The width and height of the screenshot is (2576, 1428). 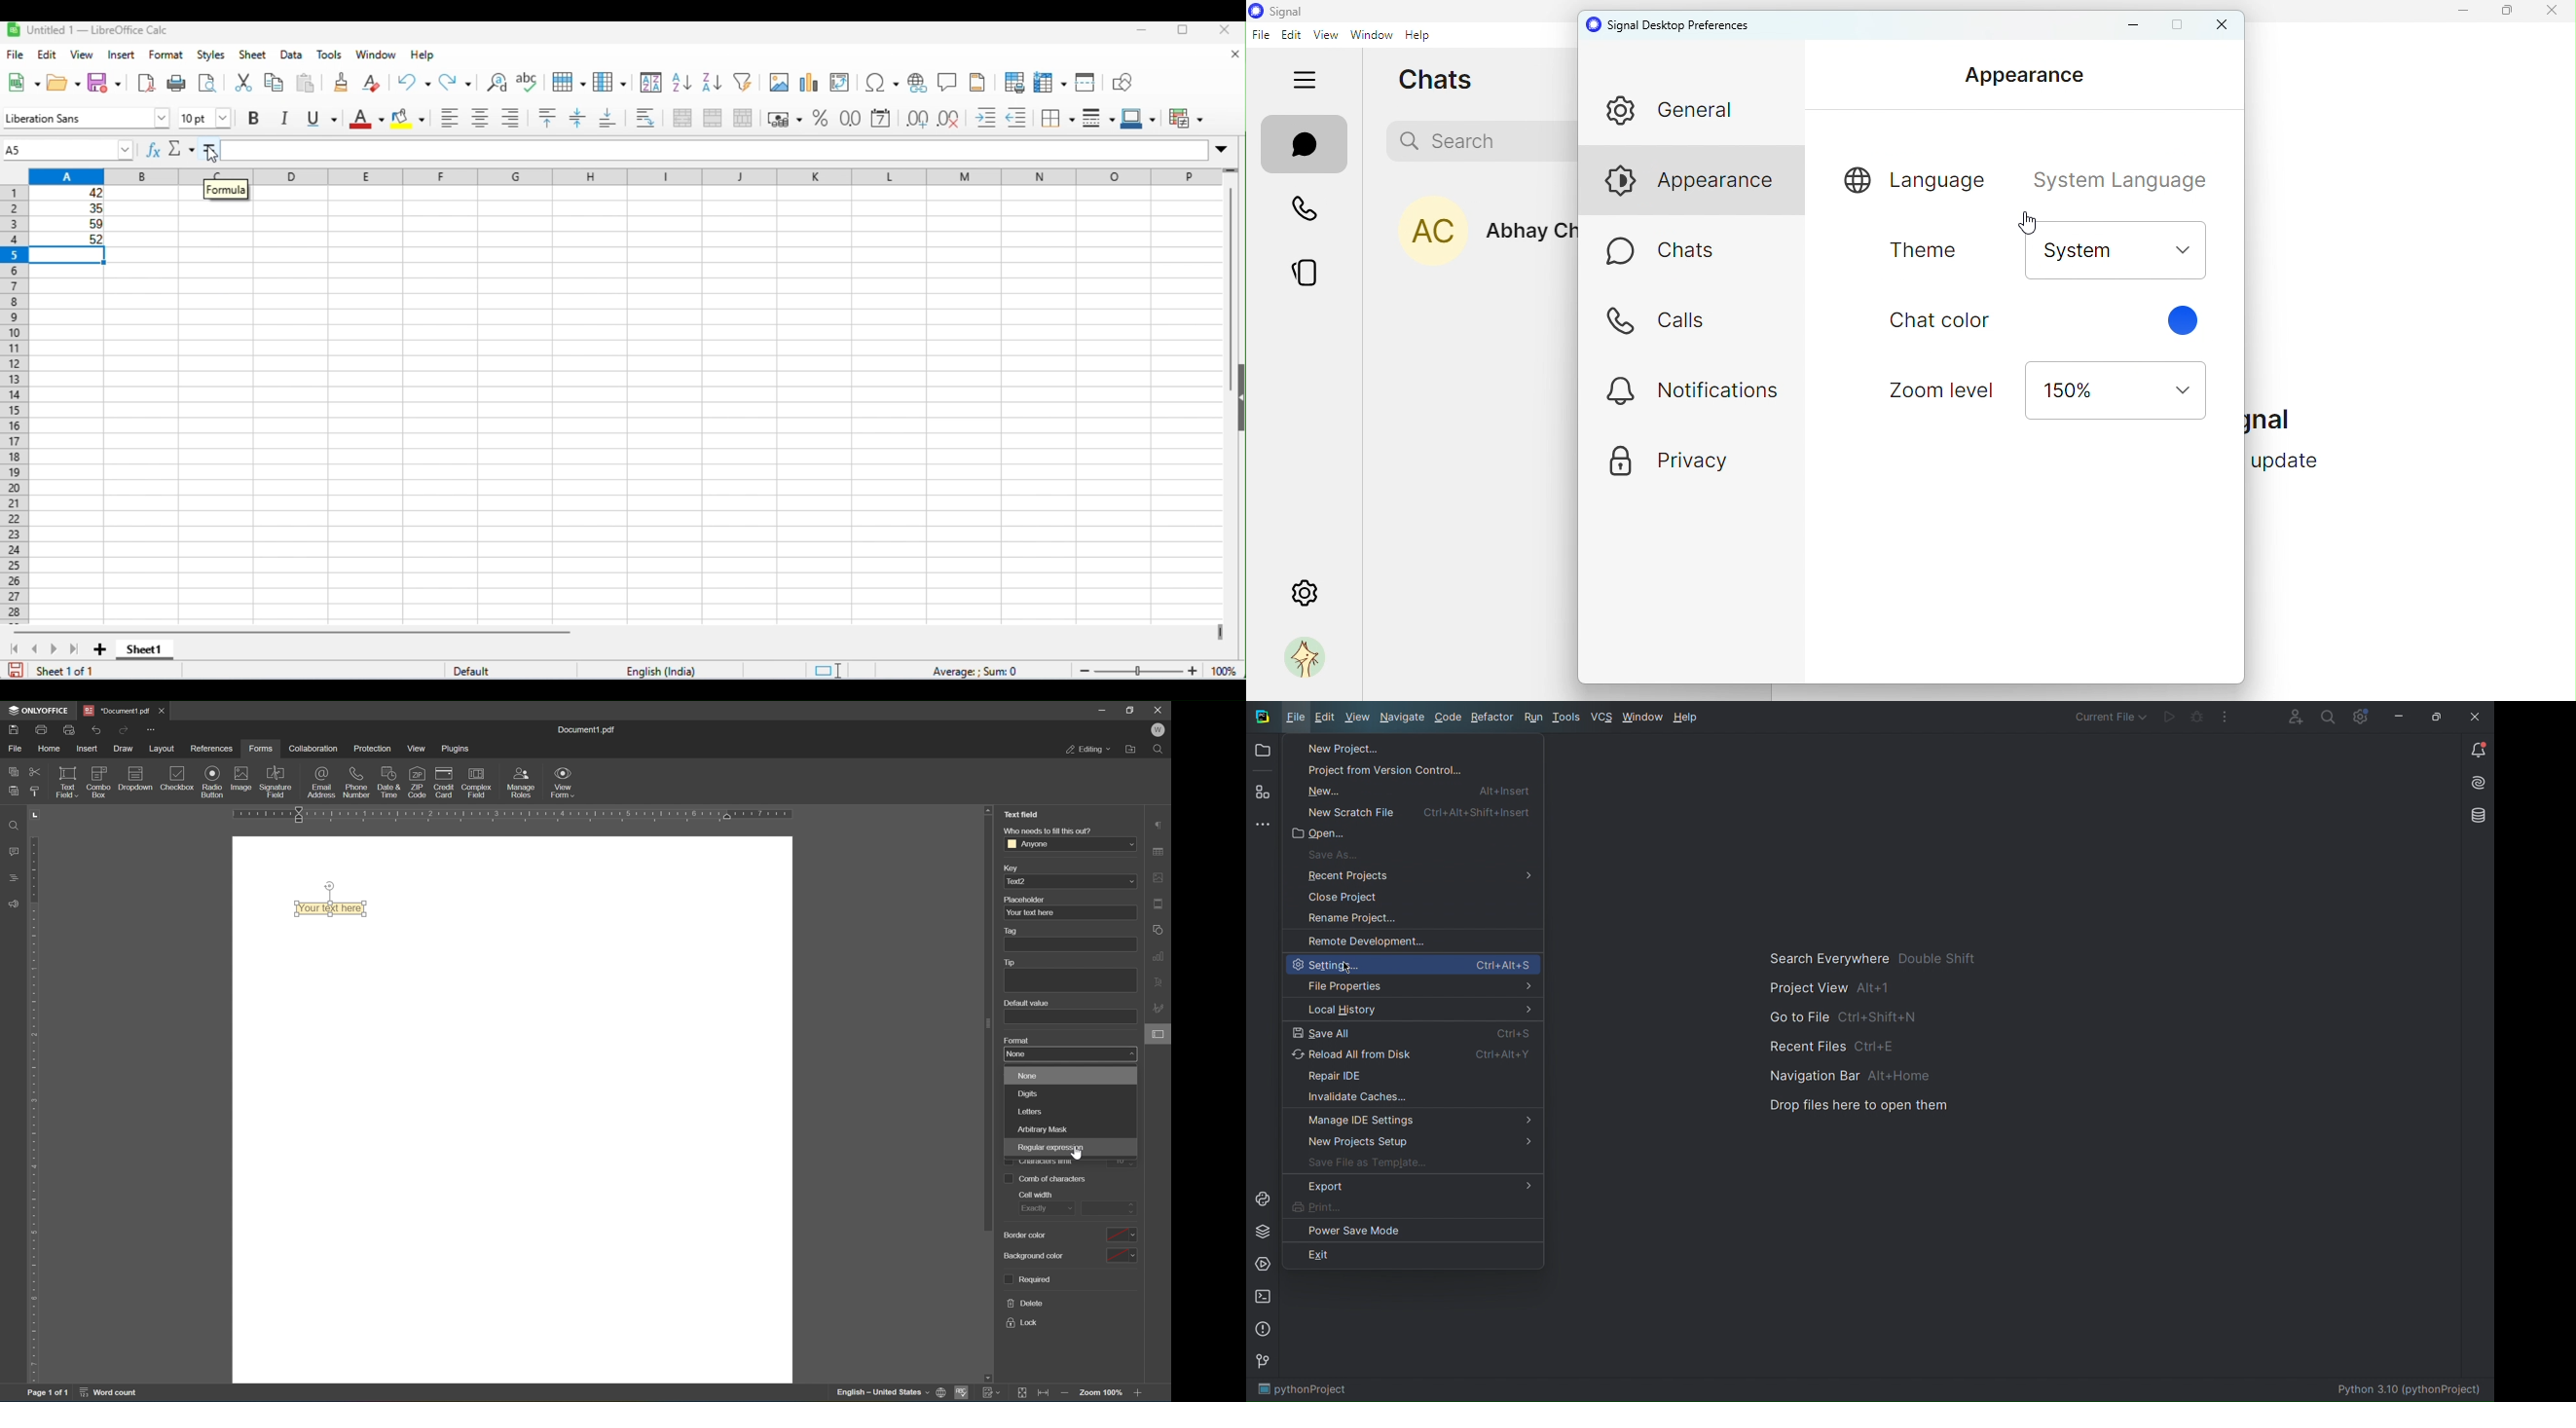 What do you see at coordinates (1920, 256) in the screenshot?
I see `Theme` at bounding box center [1920, 256].